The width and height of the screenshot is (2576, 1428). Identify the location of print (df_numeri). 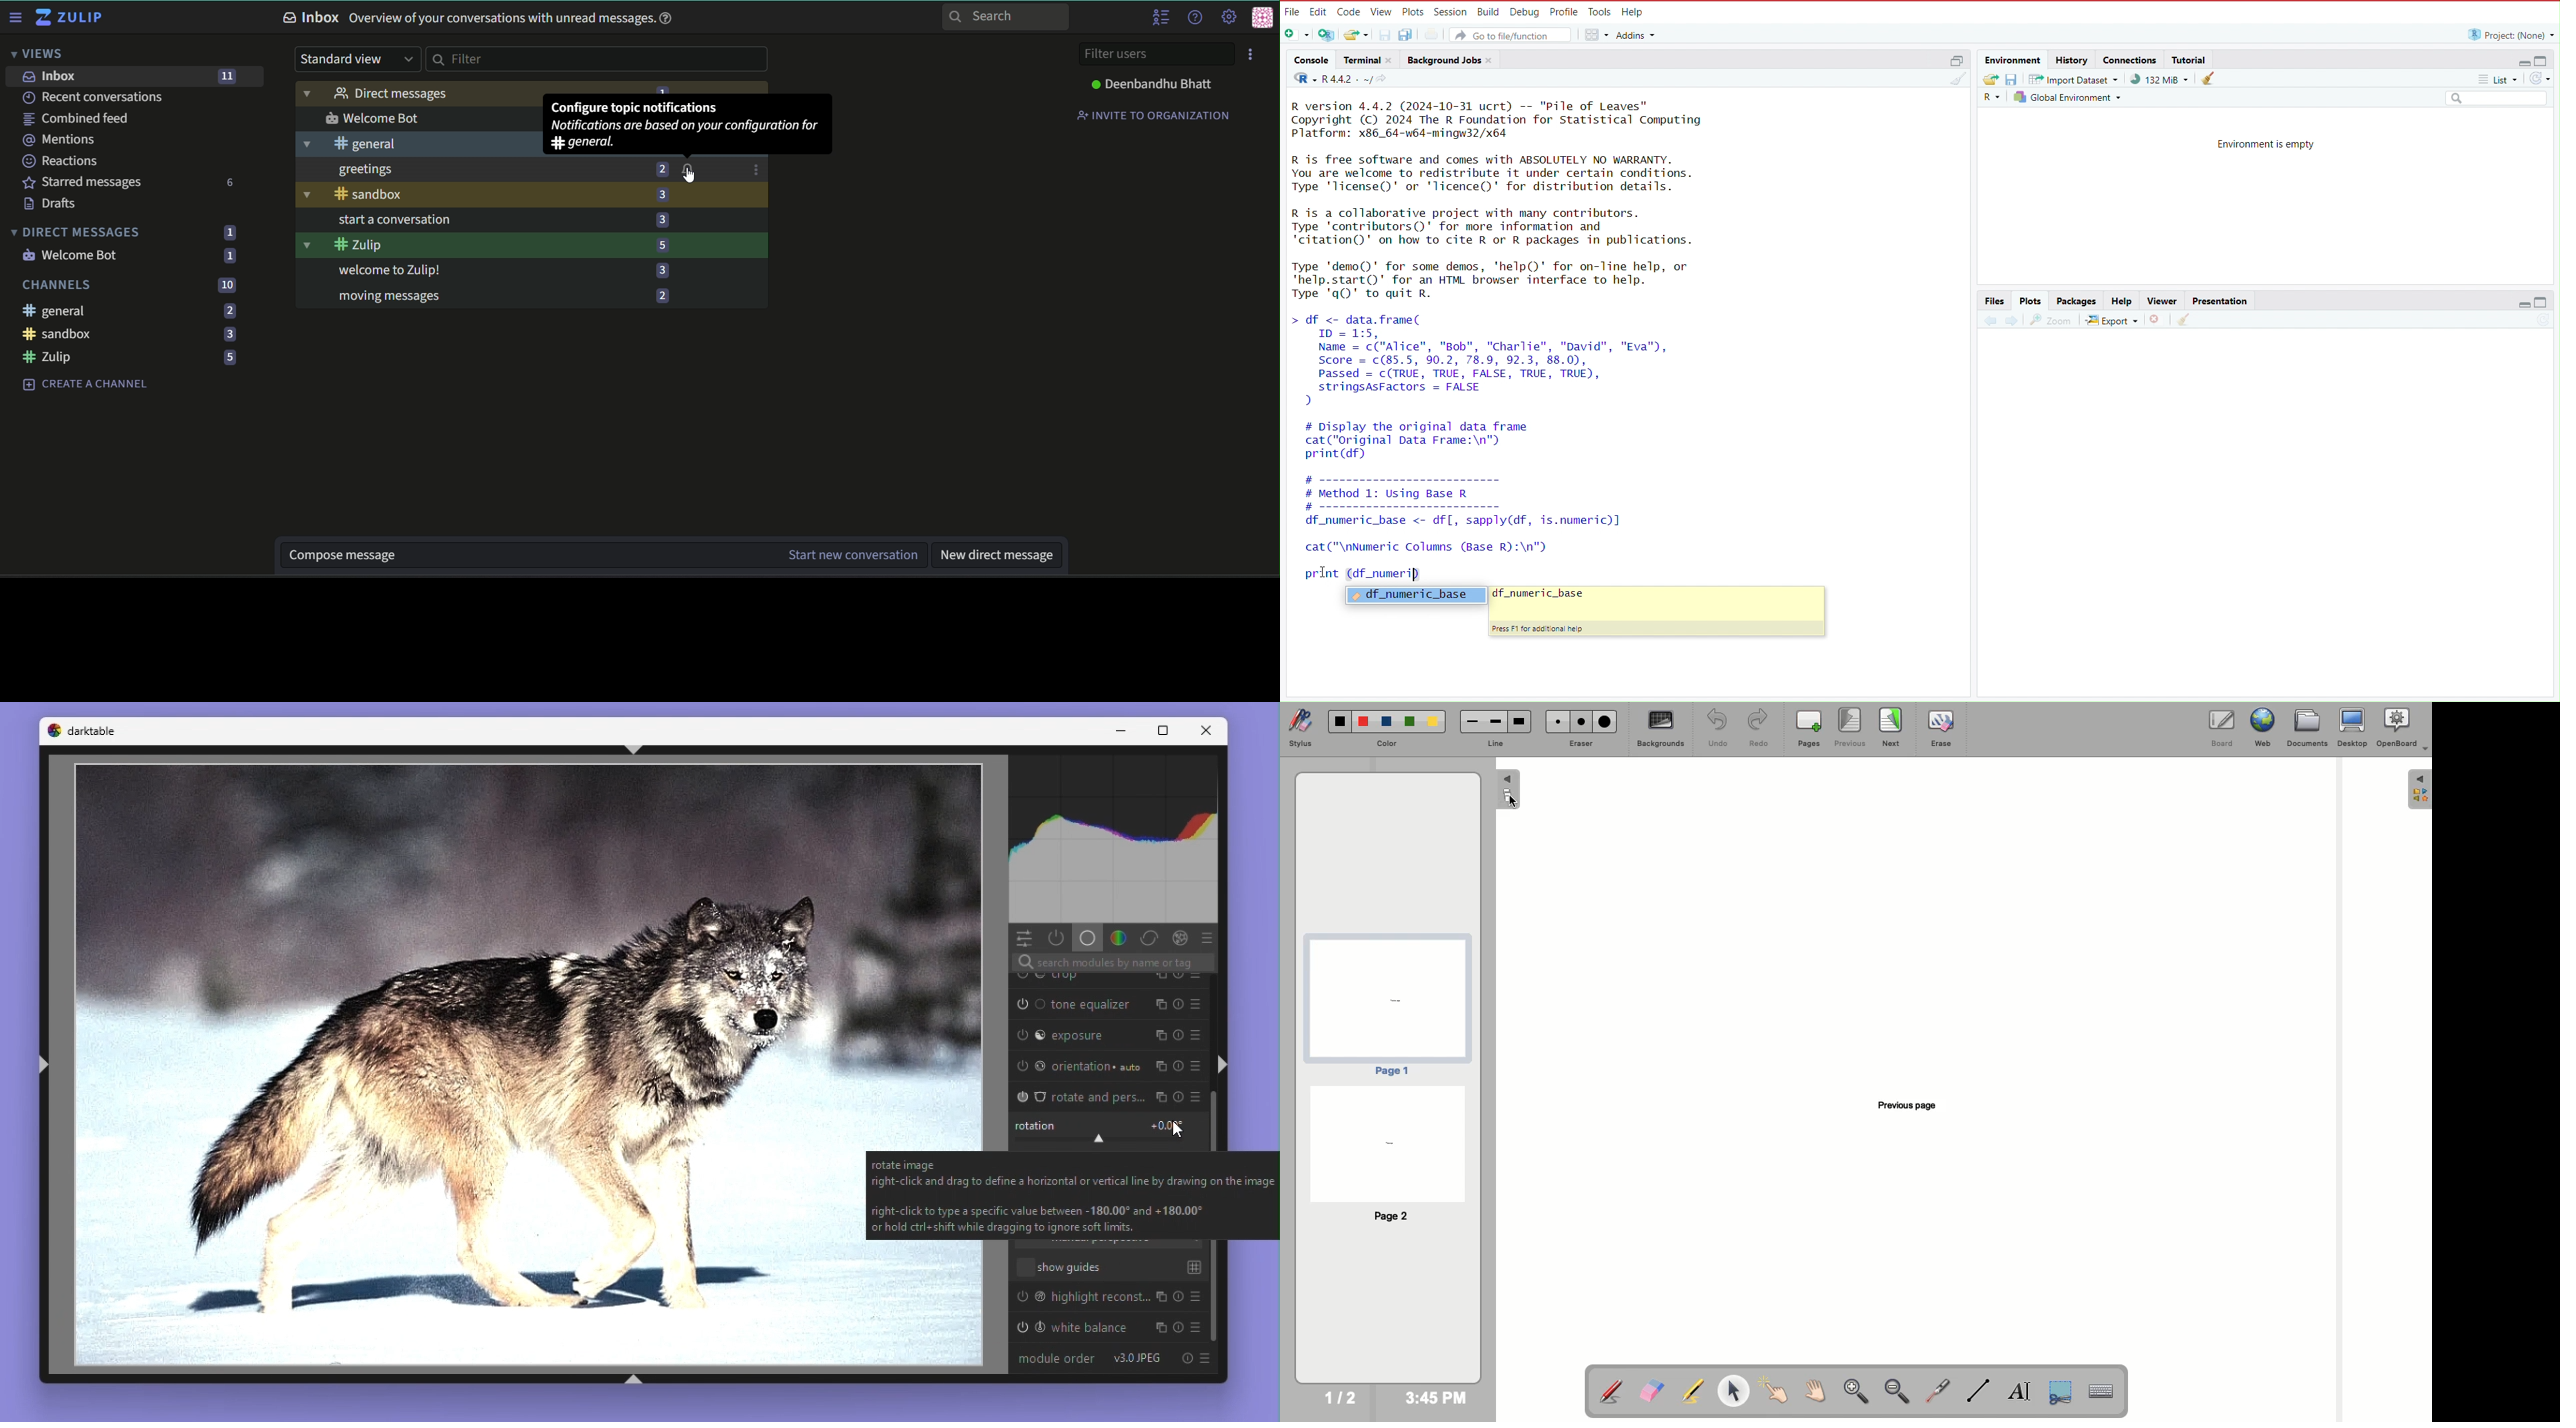
(1358, 573).